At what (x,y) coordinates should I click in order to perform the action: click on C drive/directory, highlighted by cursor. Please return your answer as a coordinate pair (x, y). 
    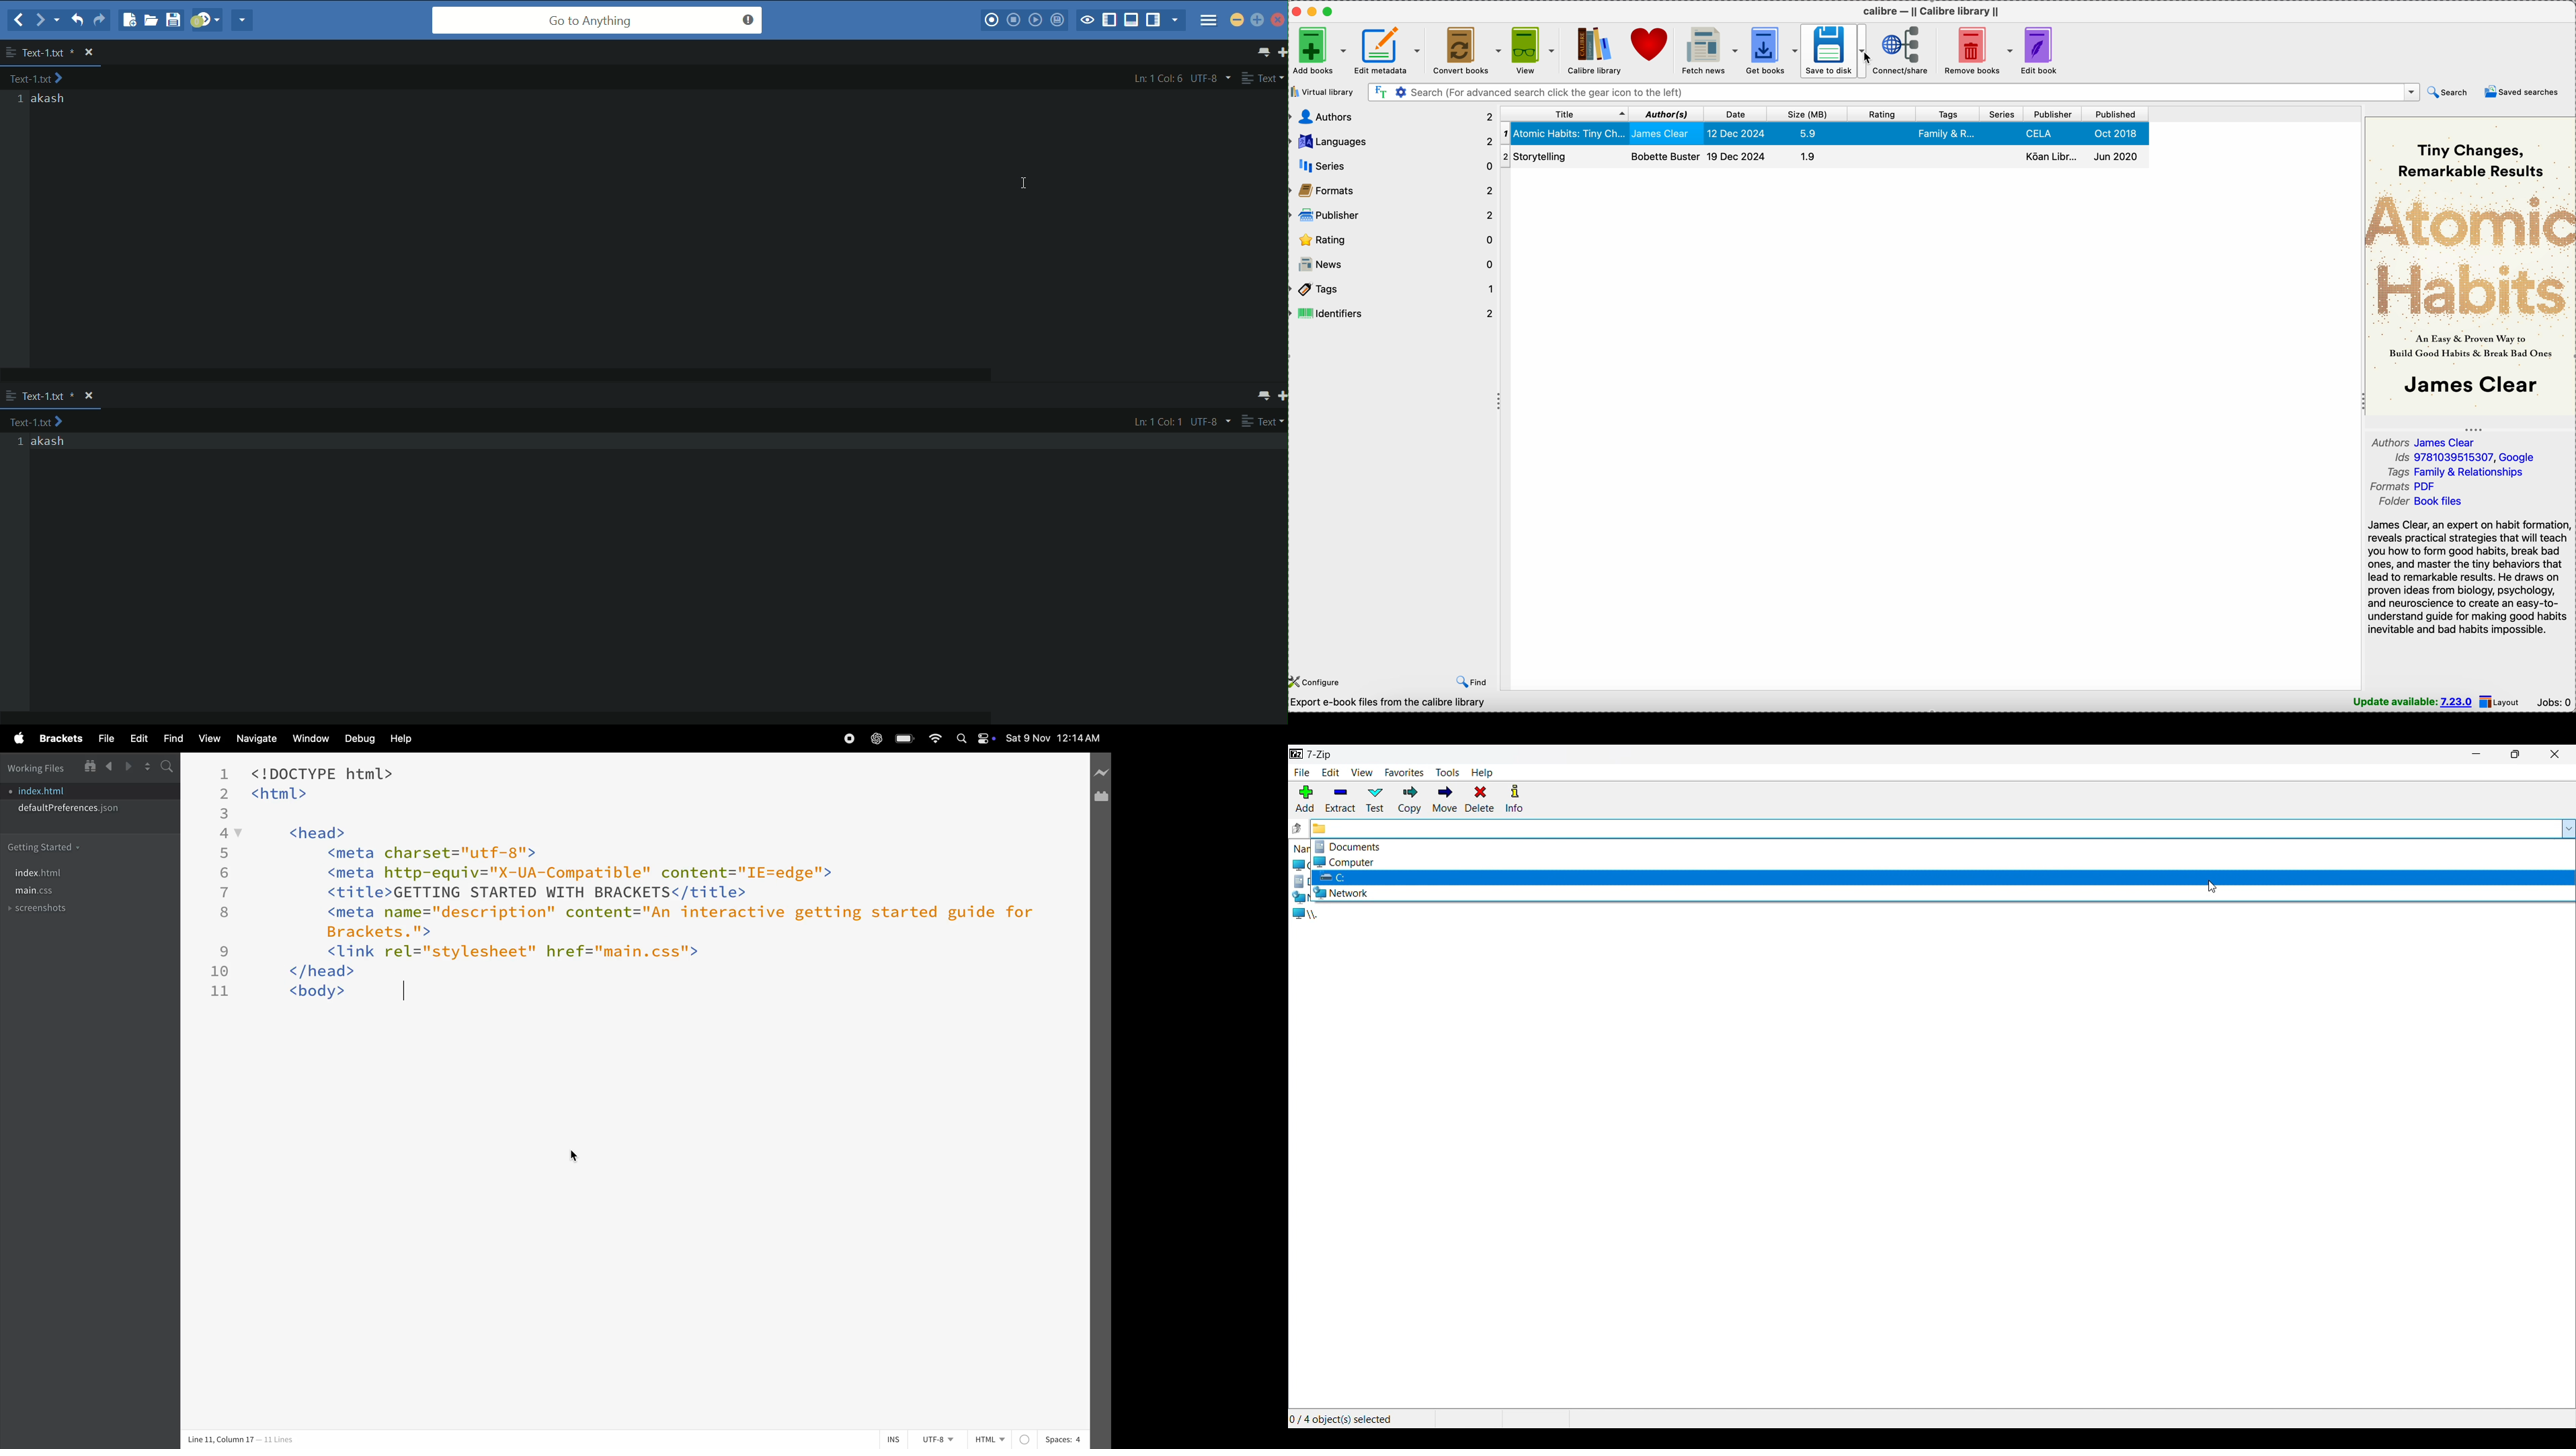
    Looking at the image, I should click on (1942, 878).